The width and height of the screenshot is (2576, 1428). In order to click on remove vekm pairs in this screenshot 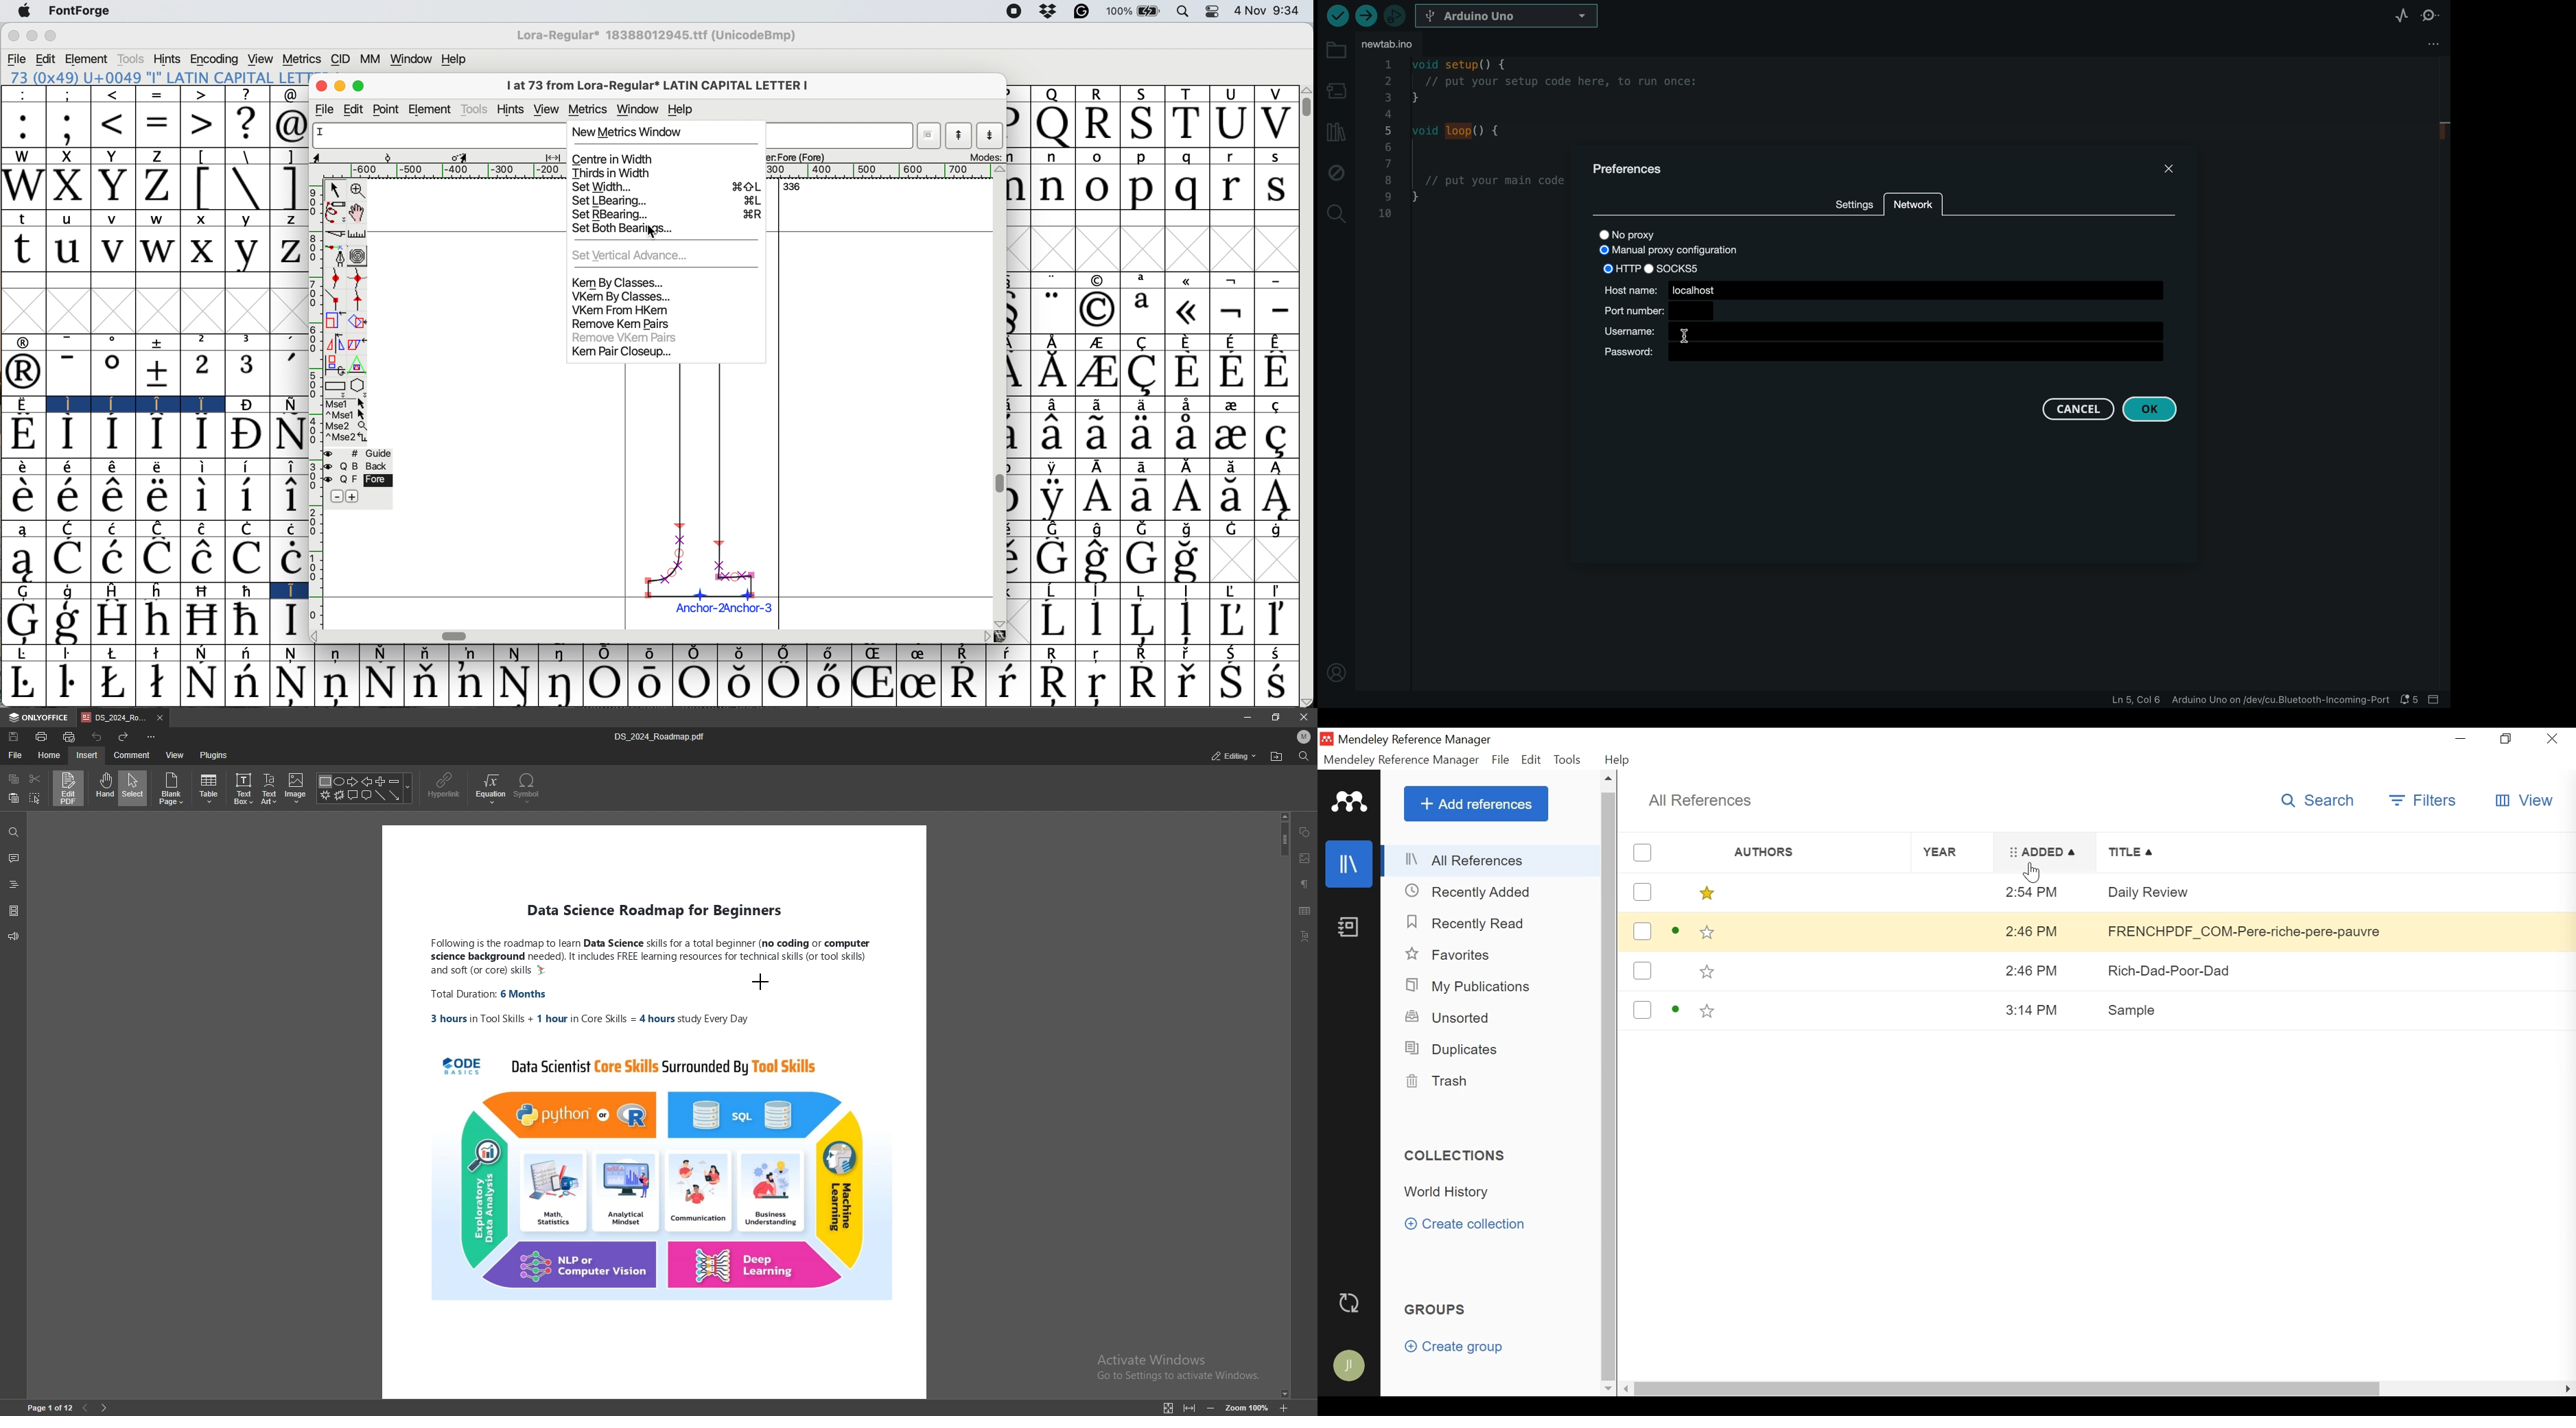, I will do `click(622, 337)`.